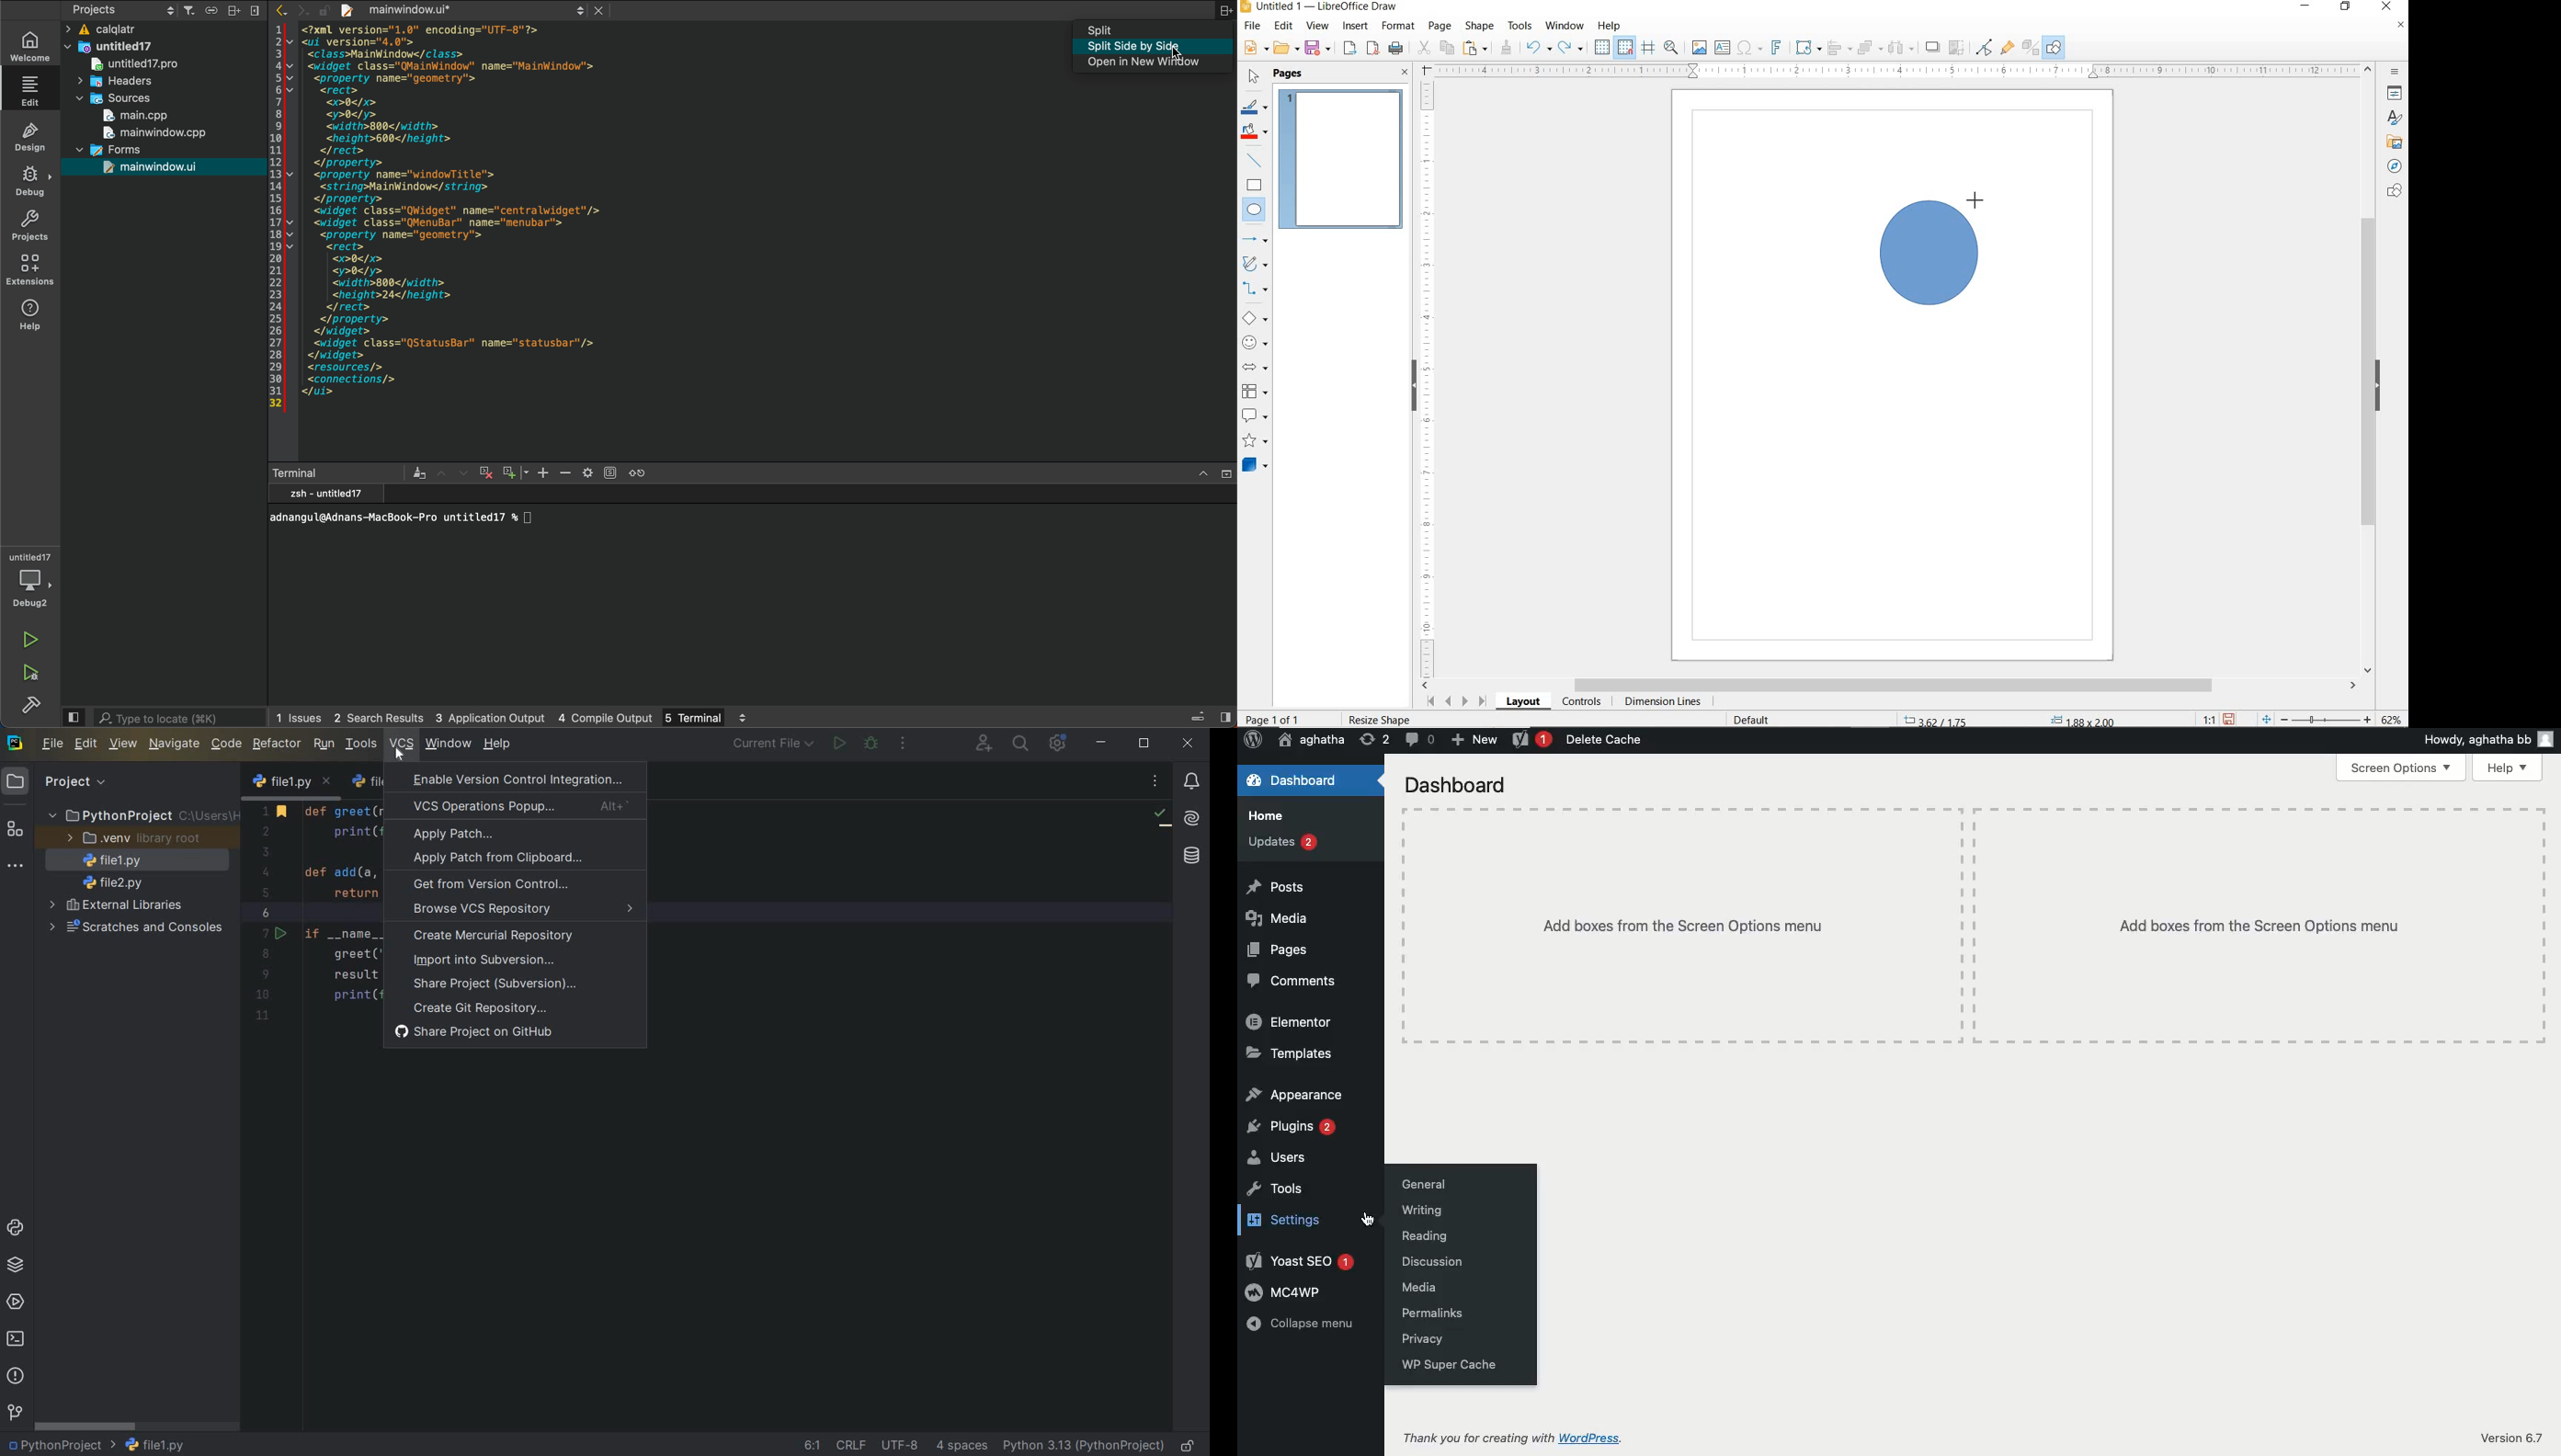 This screenshot has height=1456, width=2576. What do you see at coordinates (1601, 739) in the screenshot?
I see `Delete cache` at bounding box center [1601, 739].